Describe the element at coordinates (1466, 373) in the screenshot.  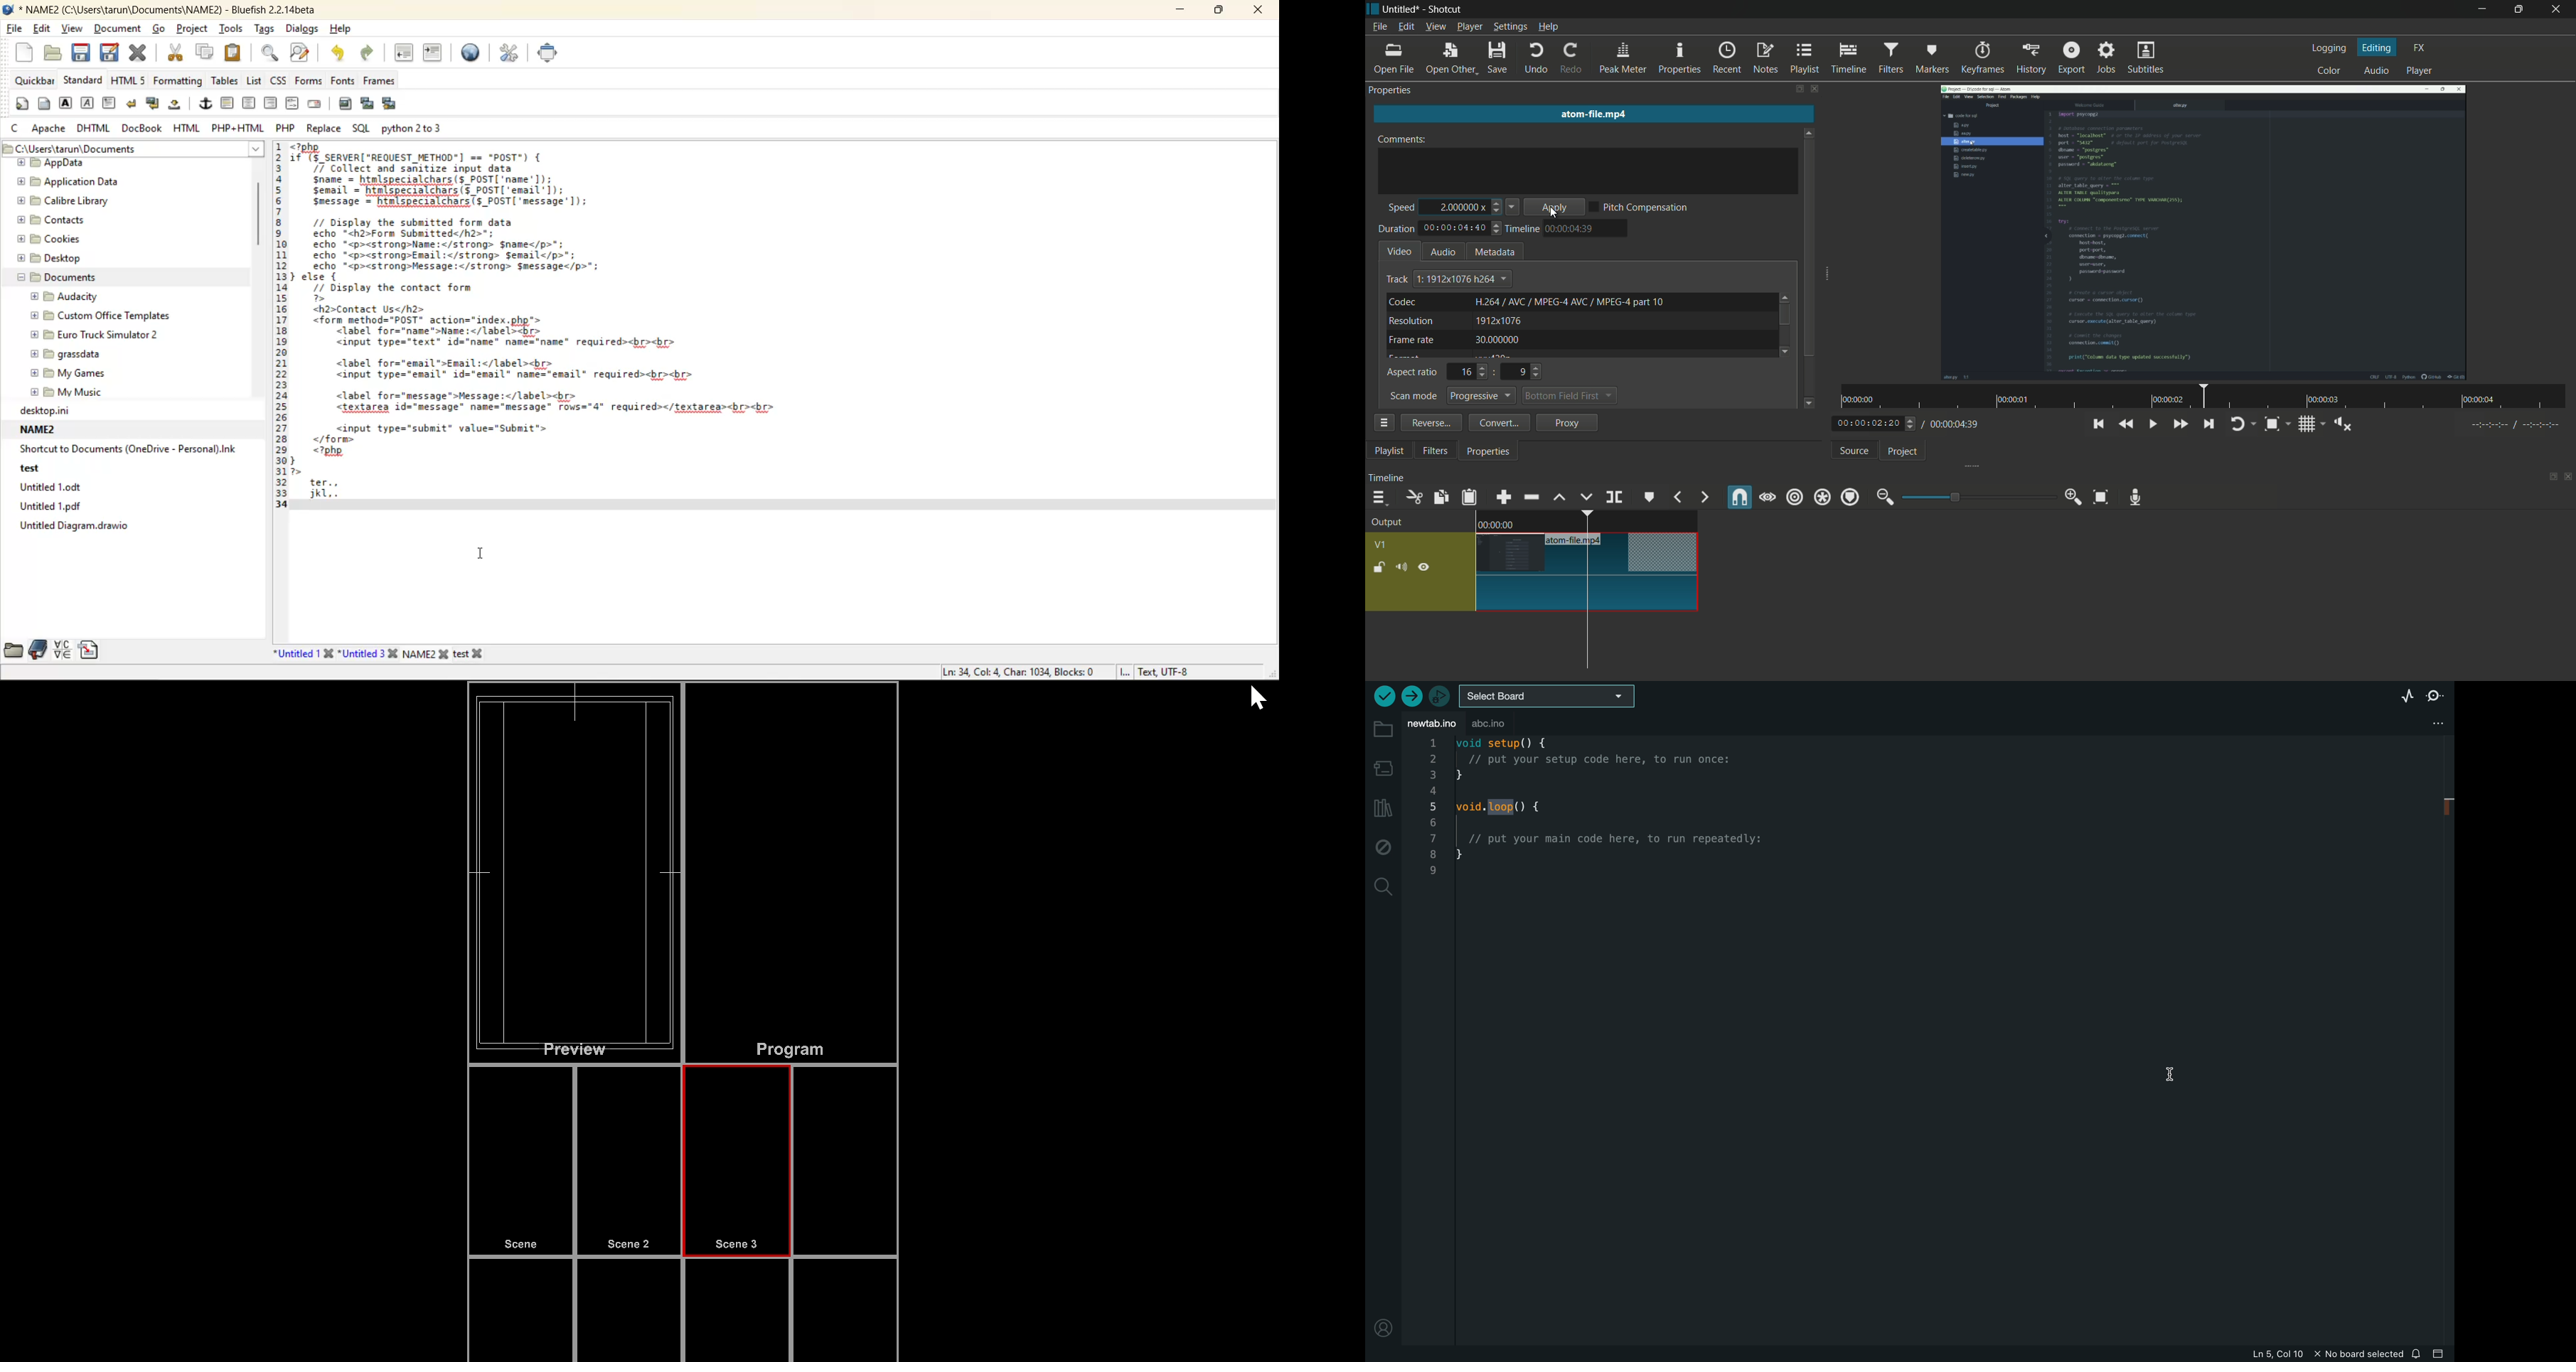
I see `16` at that location.